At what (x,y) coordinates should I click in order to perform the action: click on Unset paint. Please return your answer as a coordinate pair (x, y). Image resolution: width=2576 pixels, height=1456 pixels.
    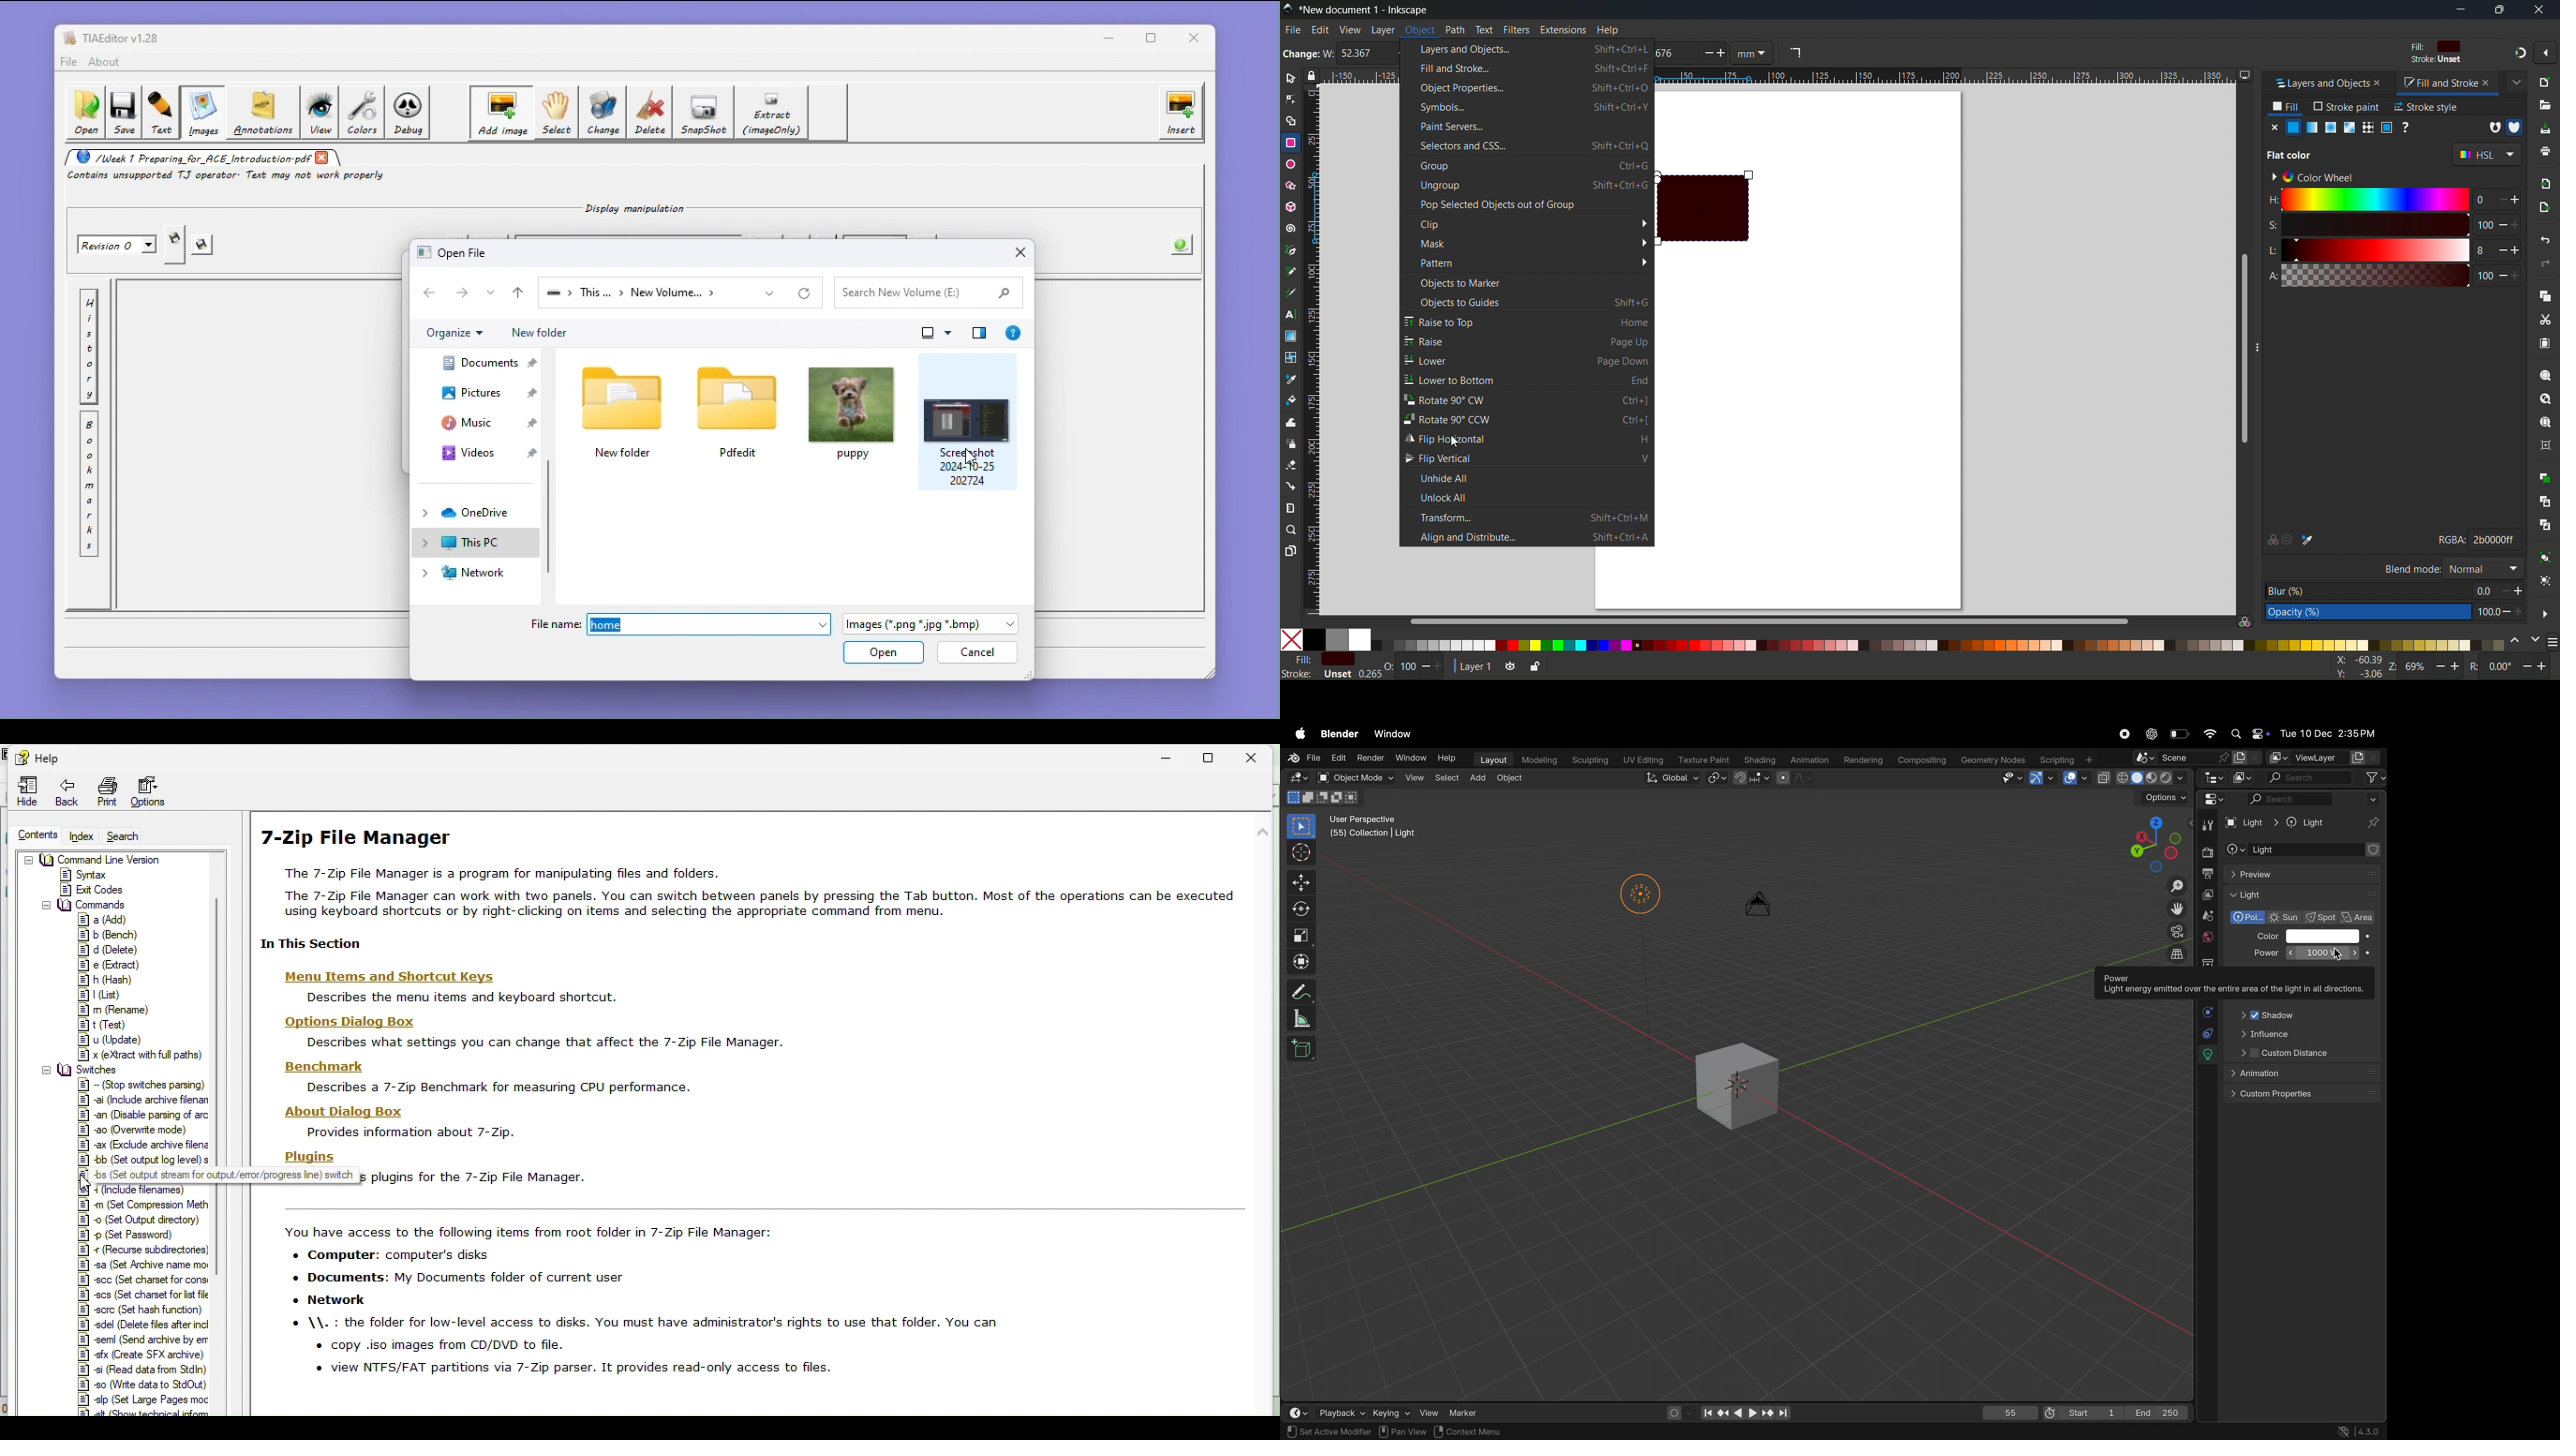
    Looking at the image, I should click on (2407, 127).